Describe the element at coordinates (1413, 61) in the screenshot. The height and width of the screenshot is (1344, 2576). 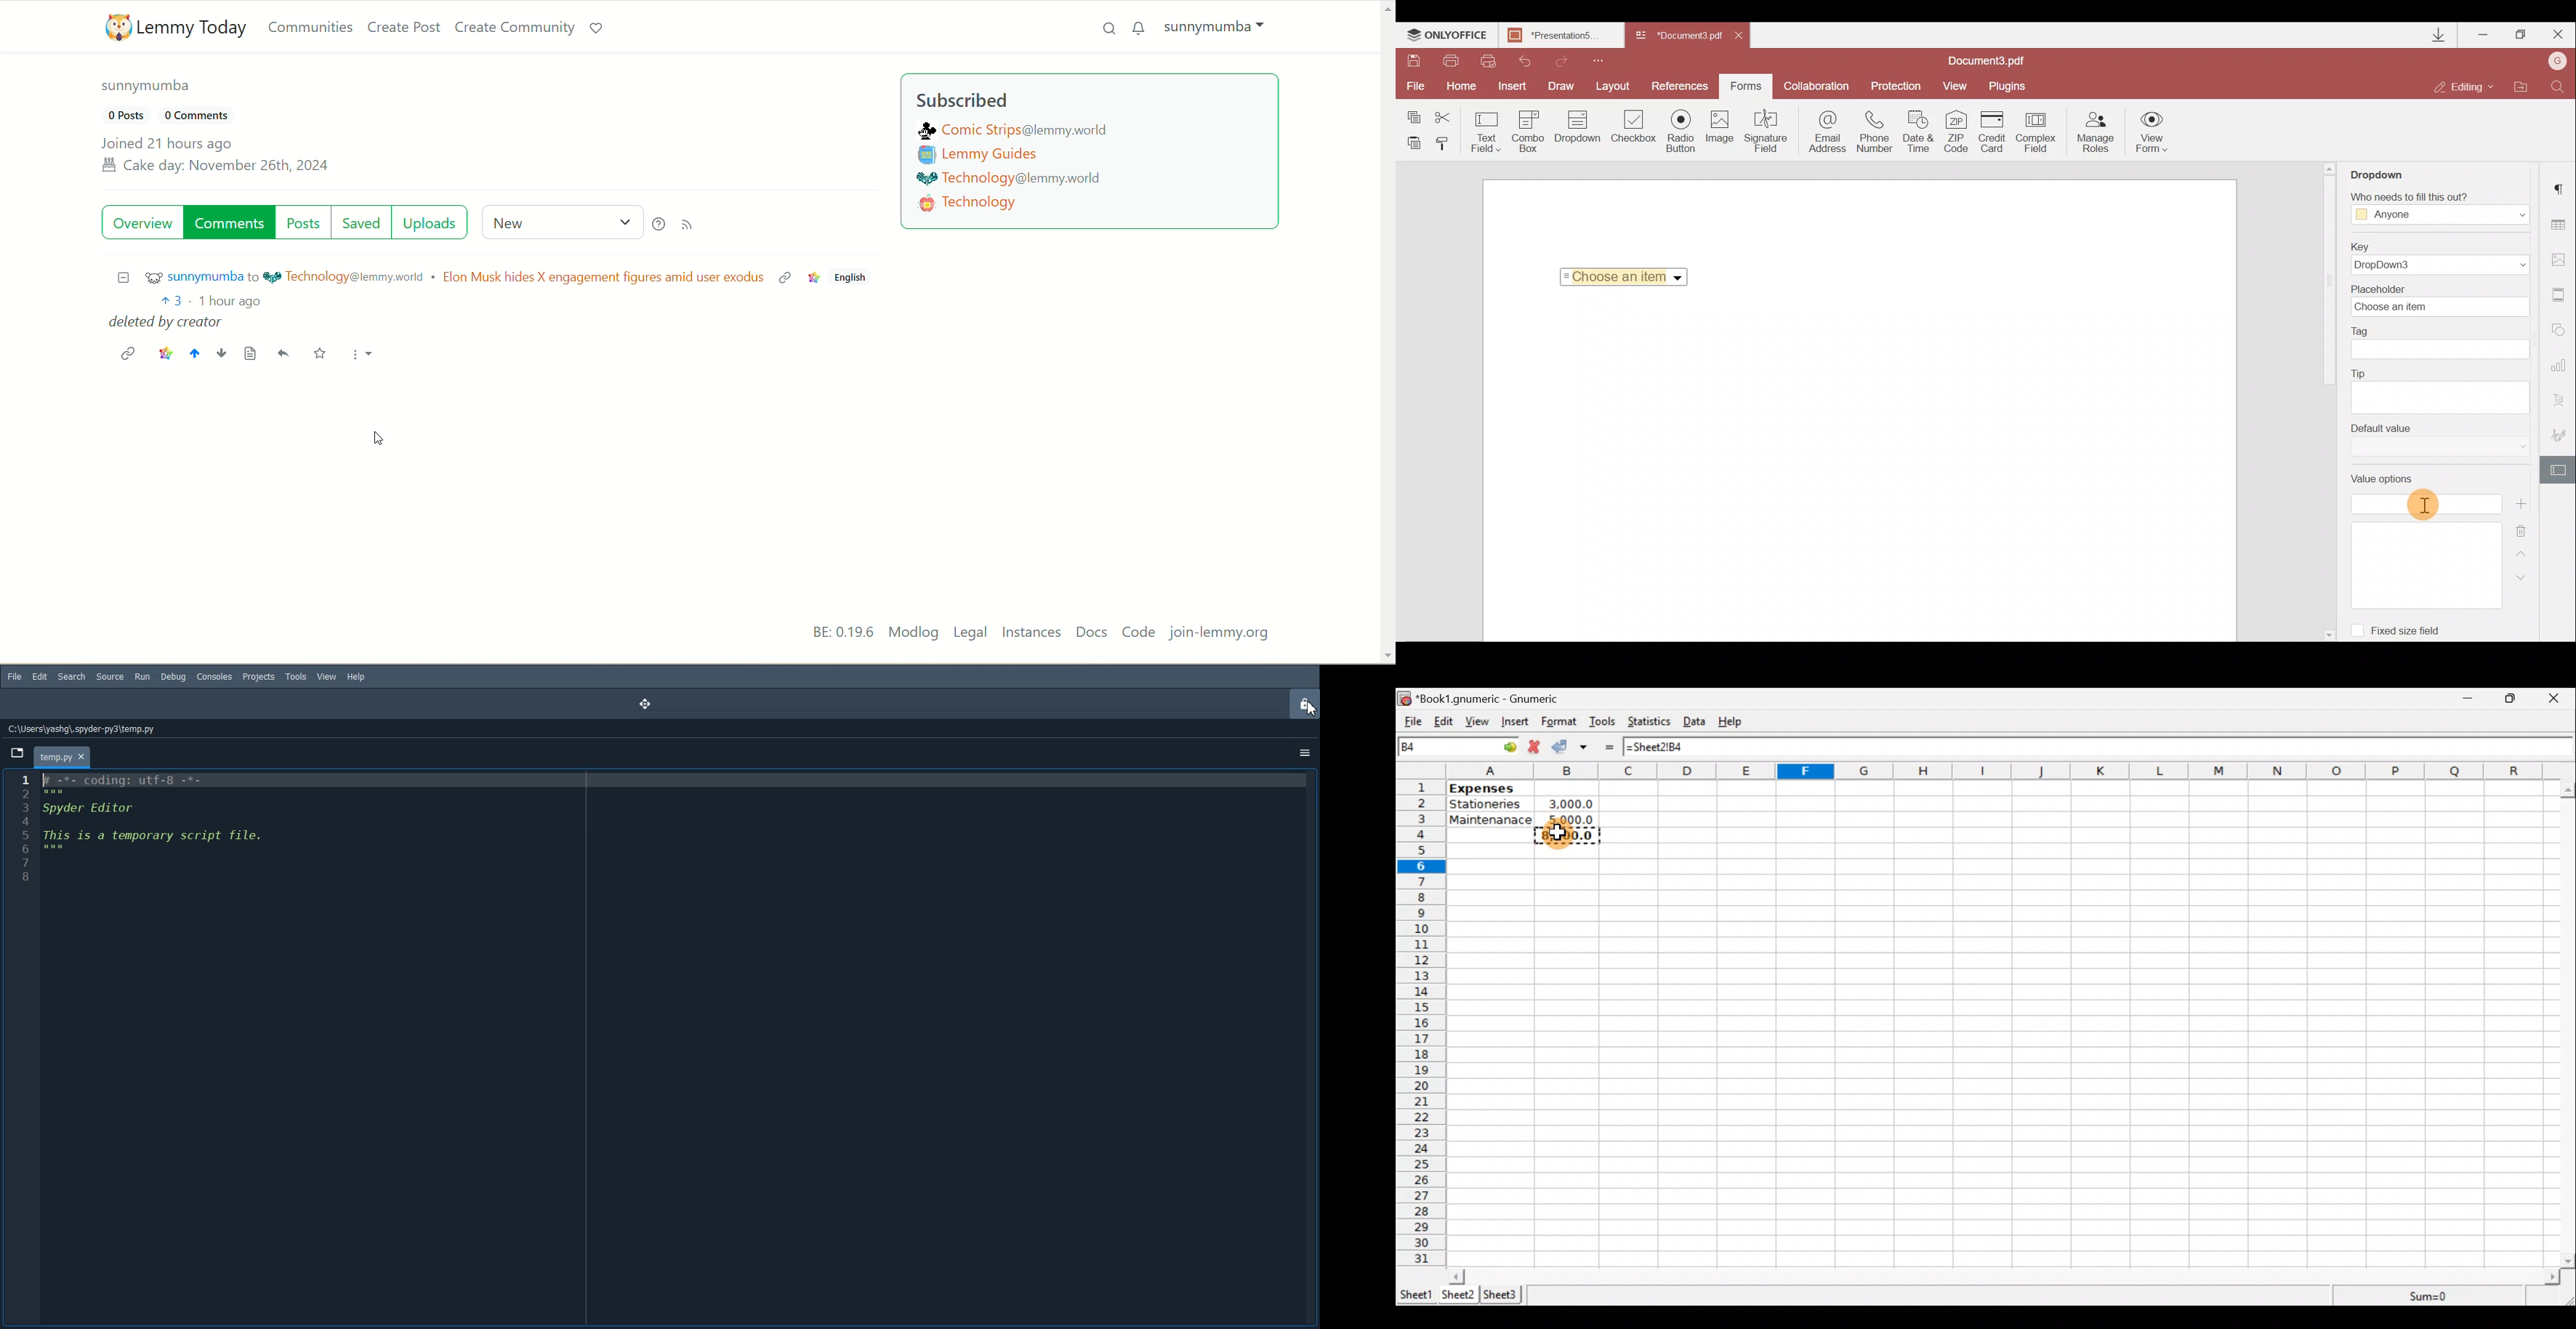
I see `Save` at that location.